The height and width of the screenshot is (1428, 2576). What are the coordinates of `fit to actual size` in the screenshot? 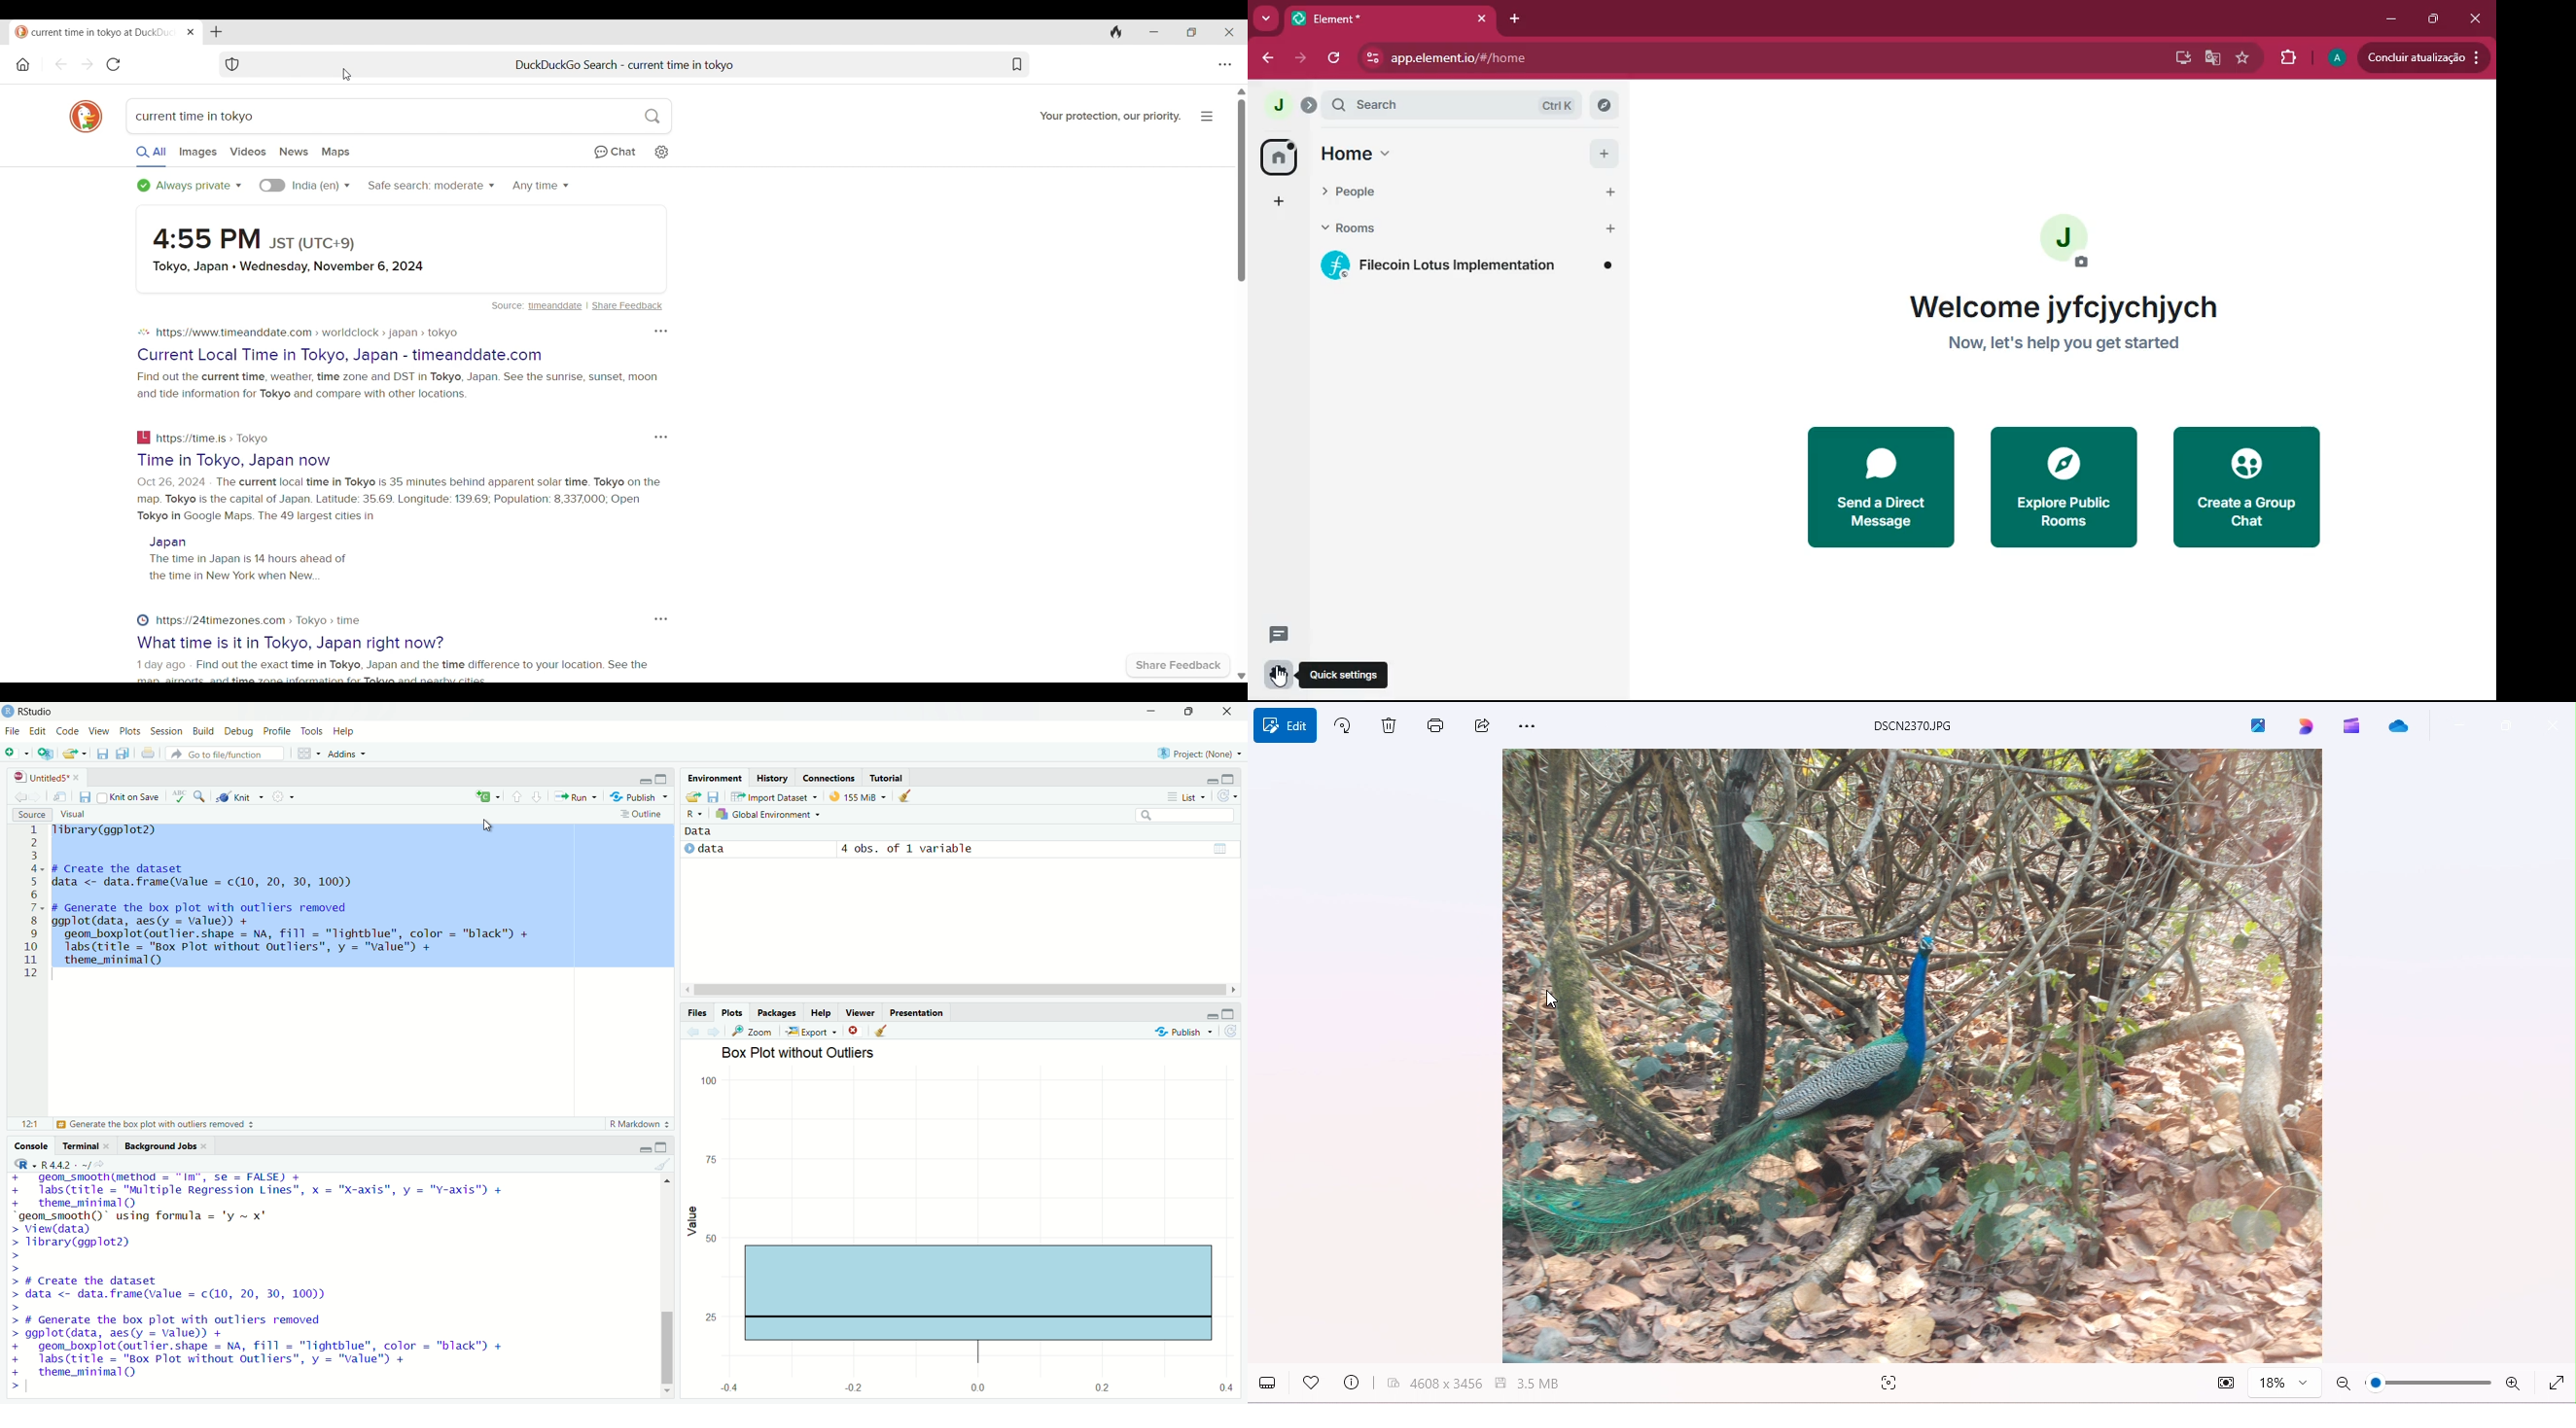 It's located at (2220, 1382).